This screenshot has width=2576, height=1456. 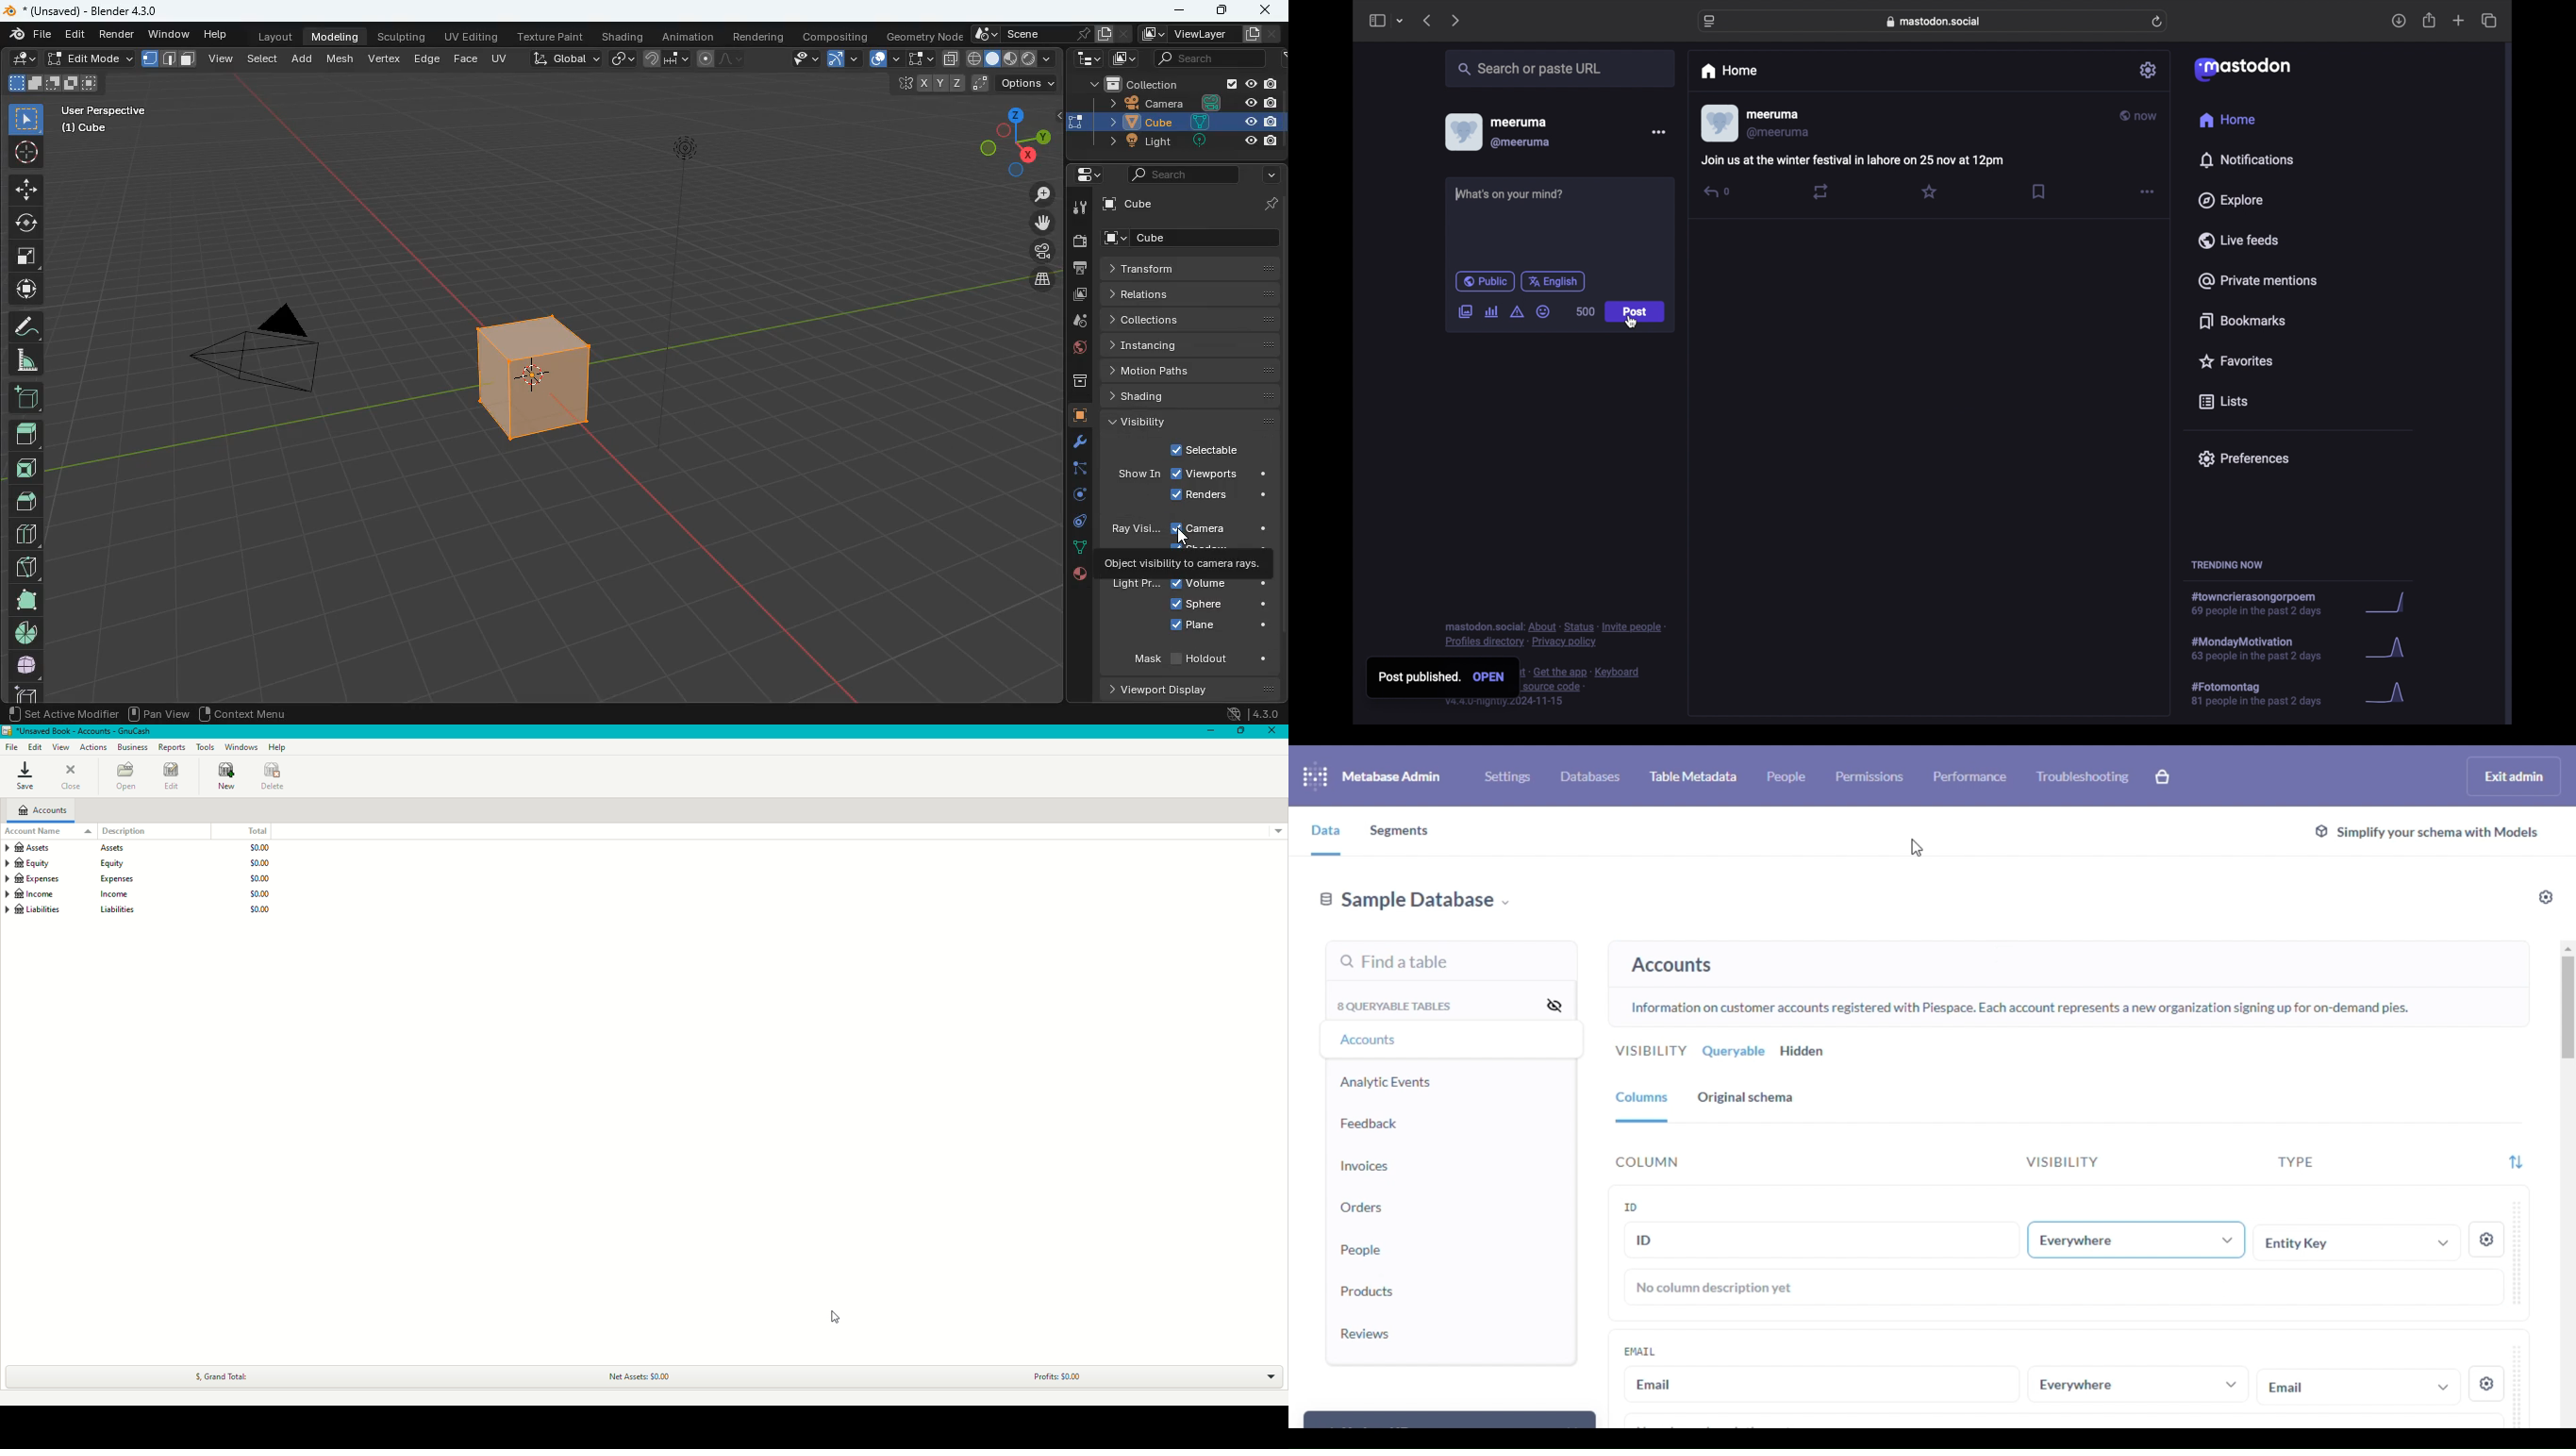 I want to click on web address, so click(x=1936, y=21).